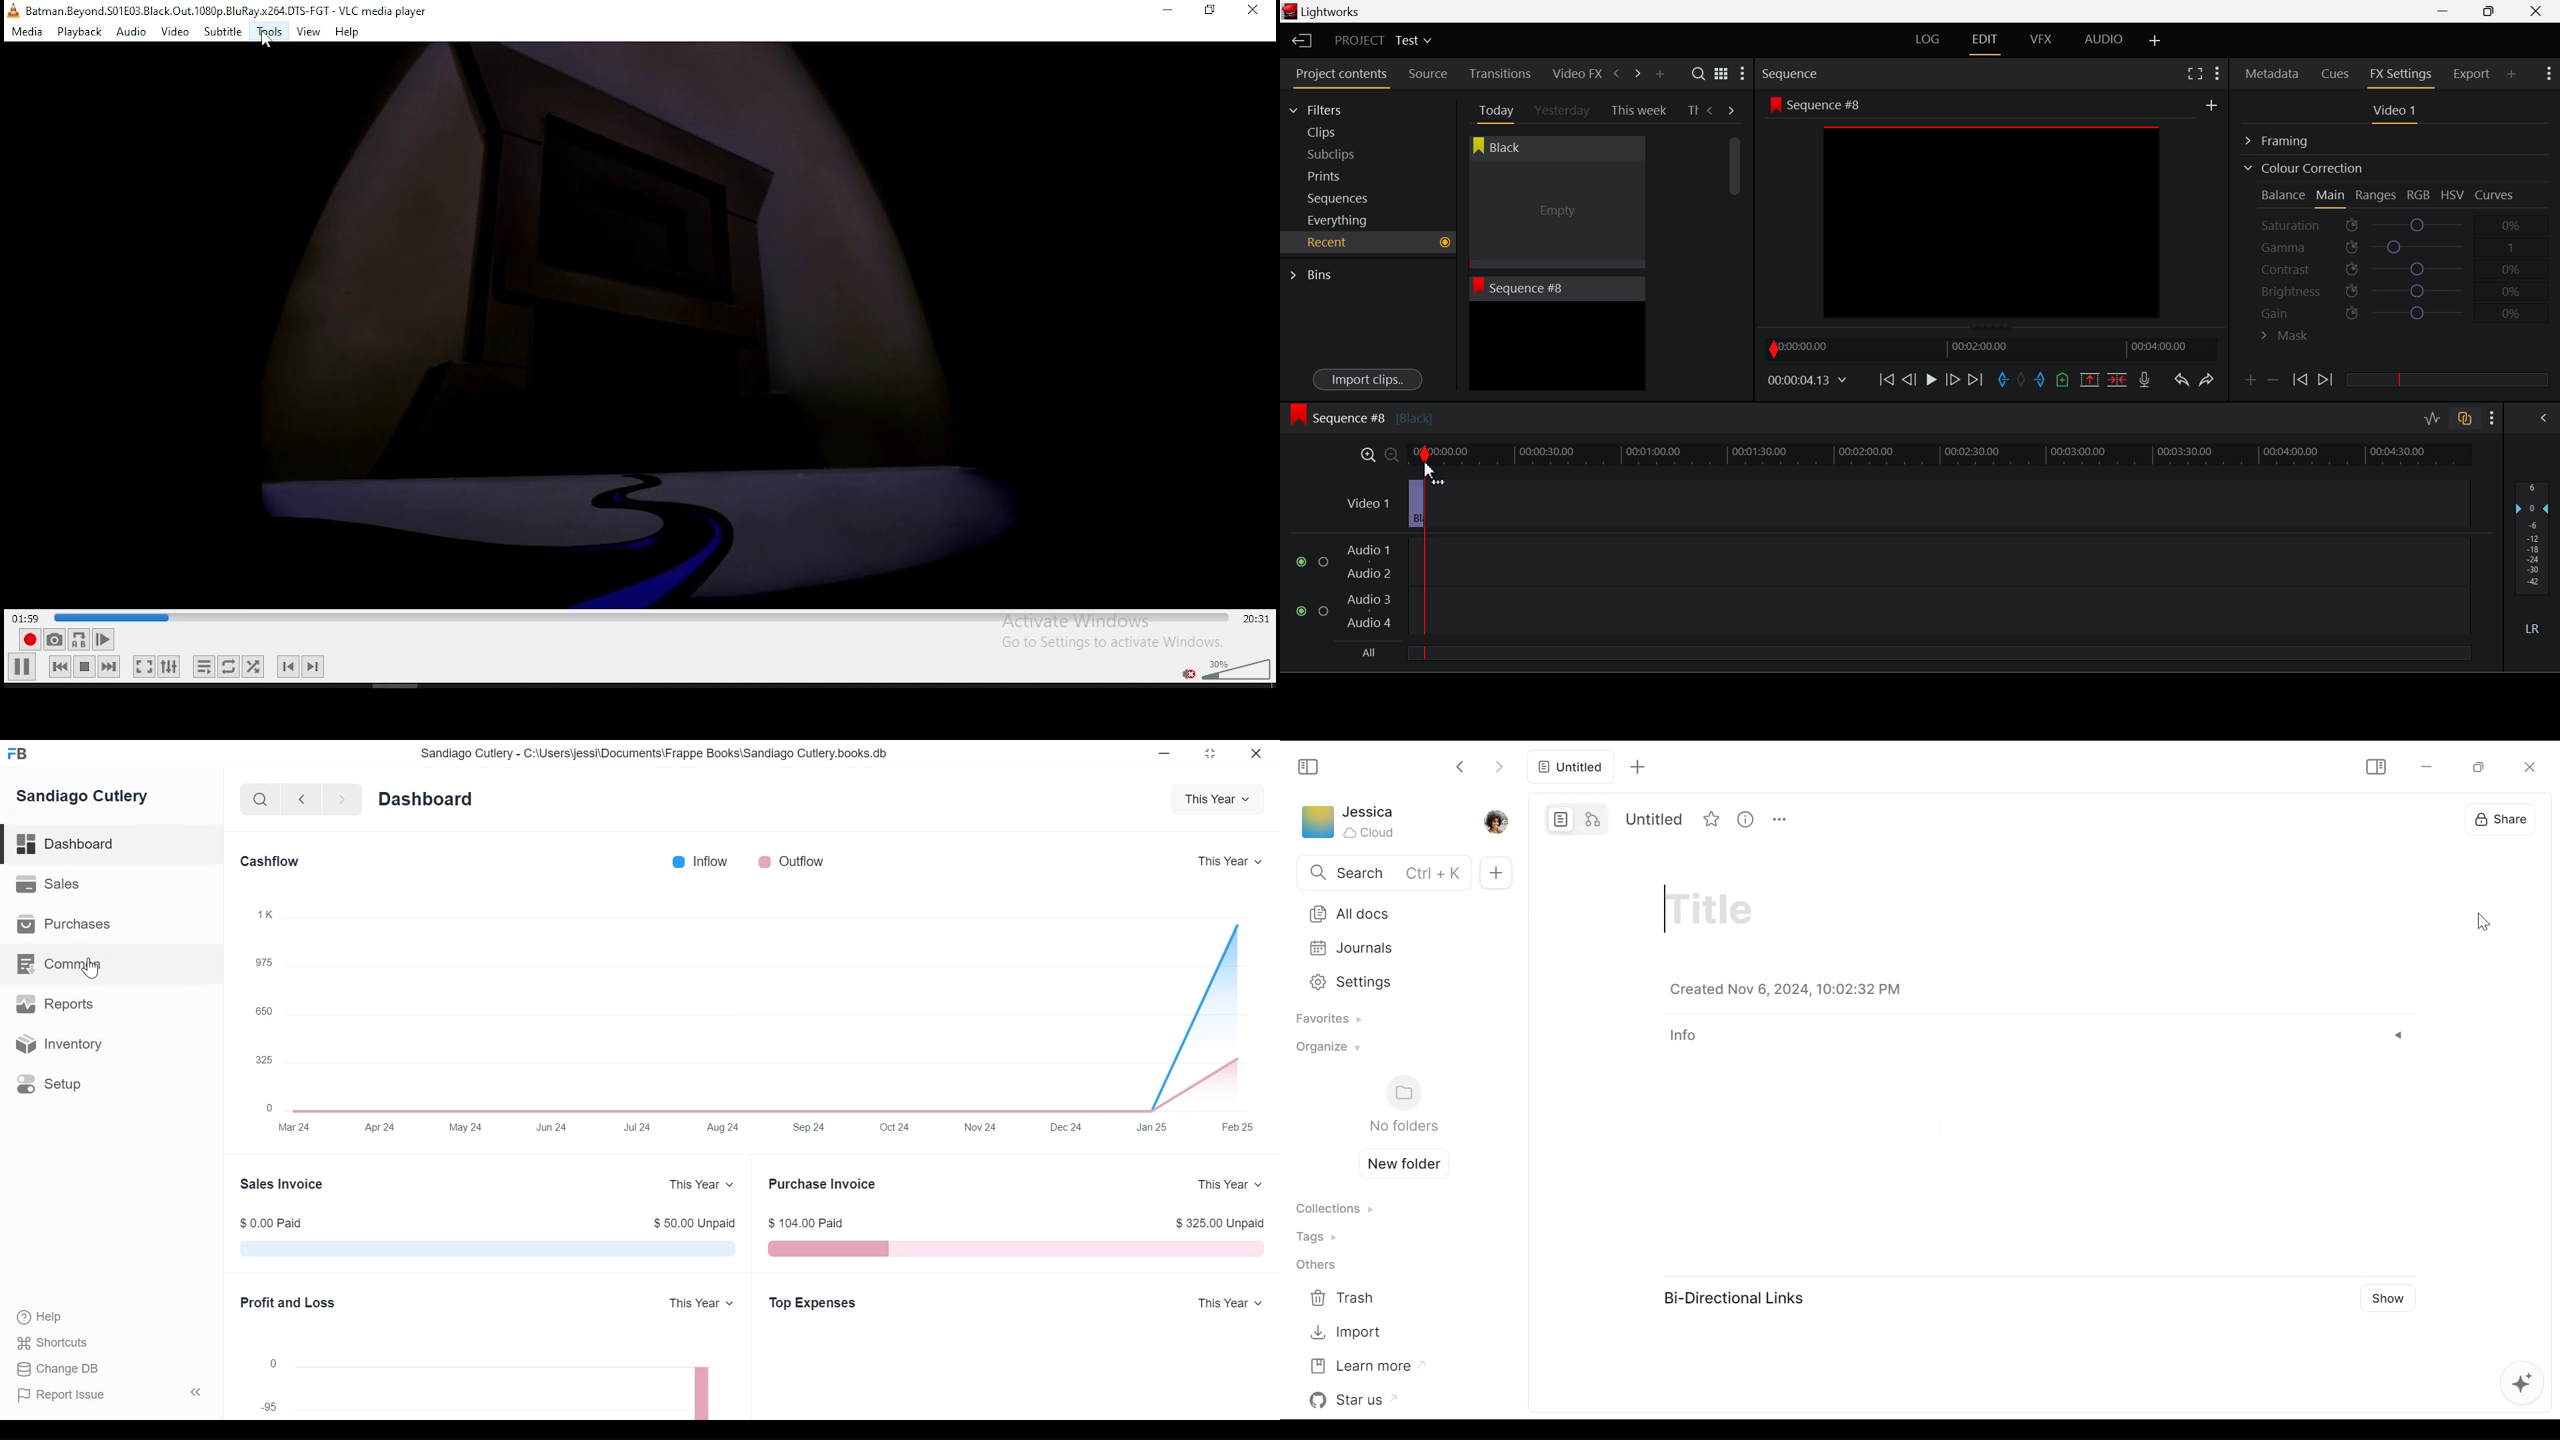 The width and height of the screenshot is (2576, 1456). I want to click on 650, so click(264, 1011).